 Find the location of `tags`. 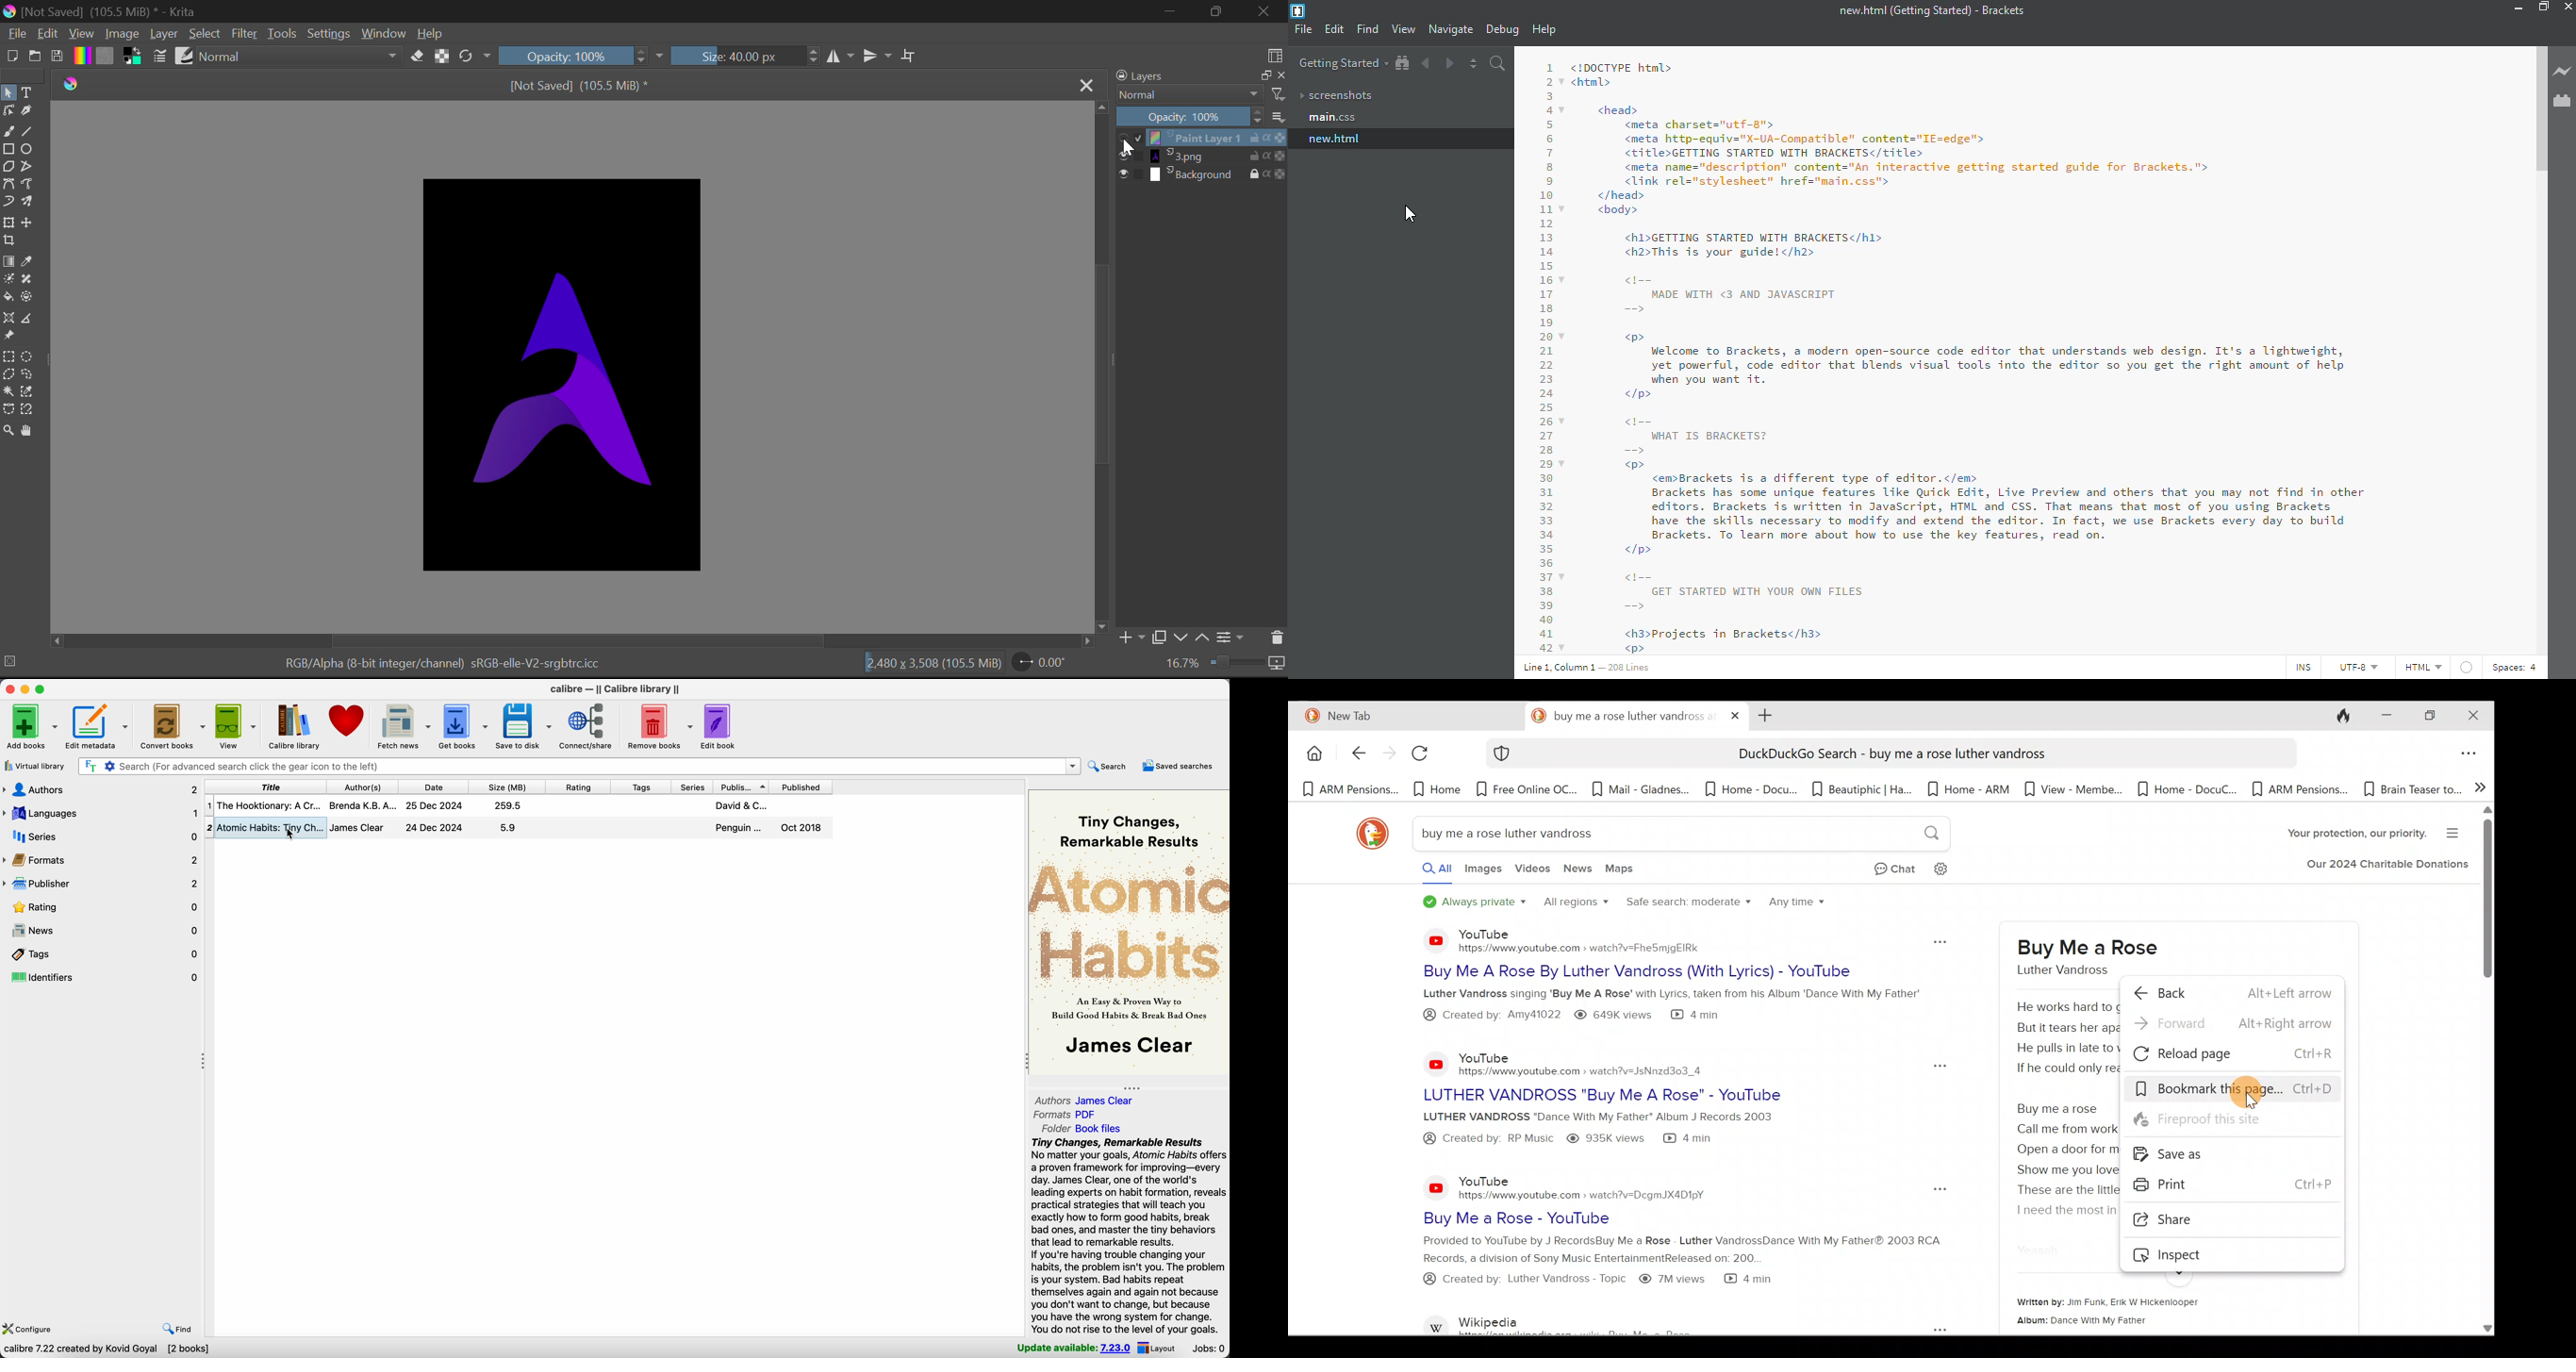

tags is located at coordinates (639, 786).